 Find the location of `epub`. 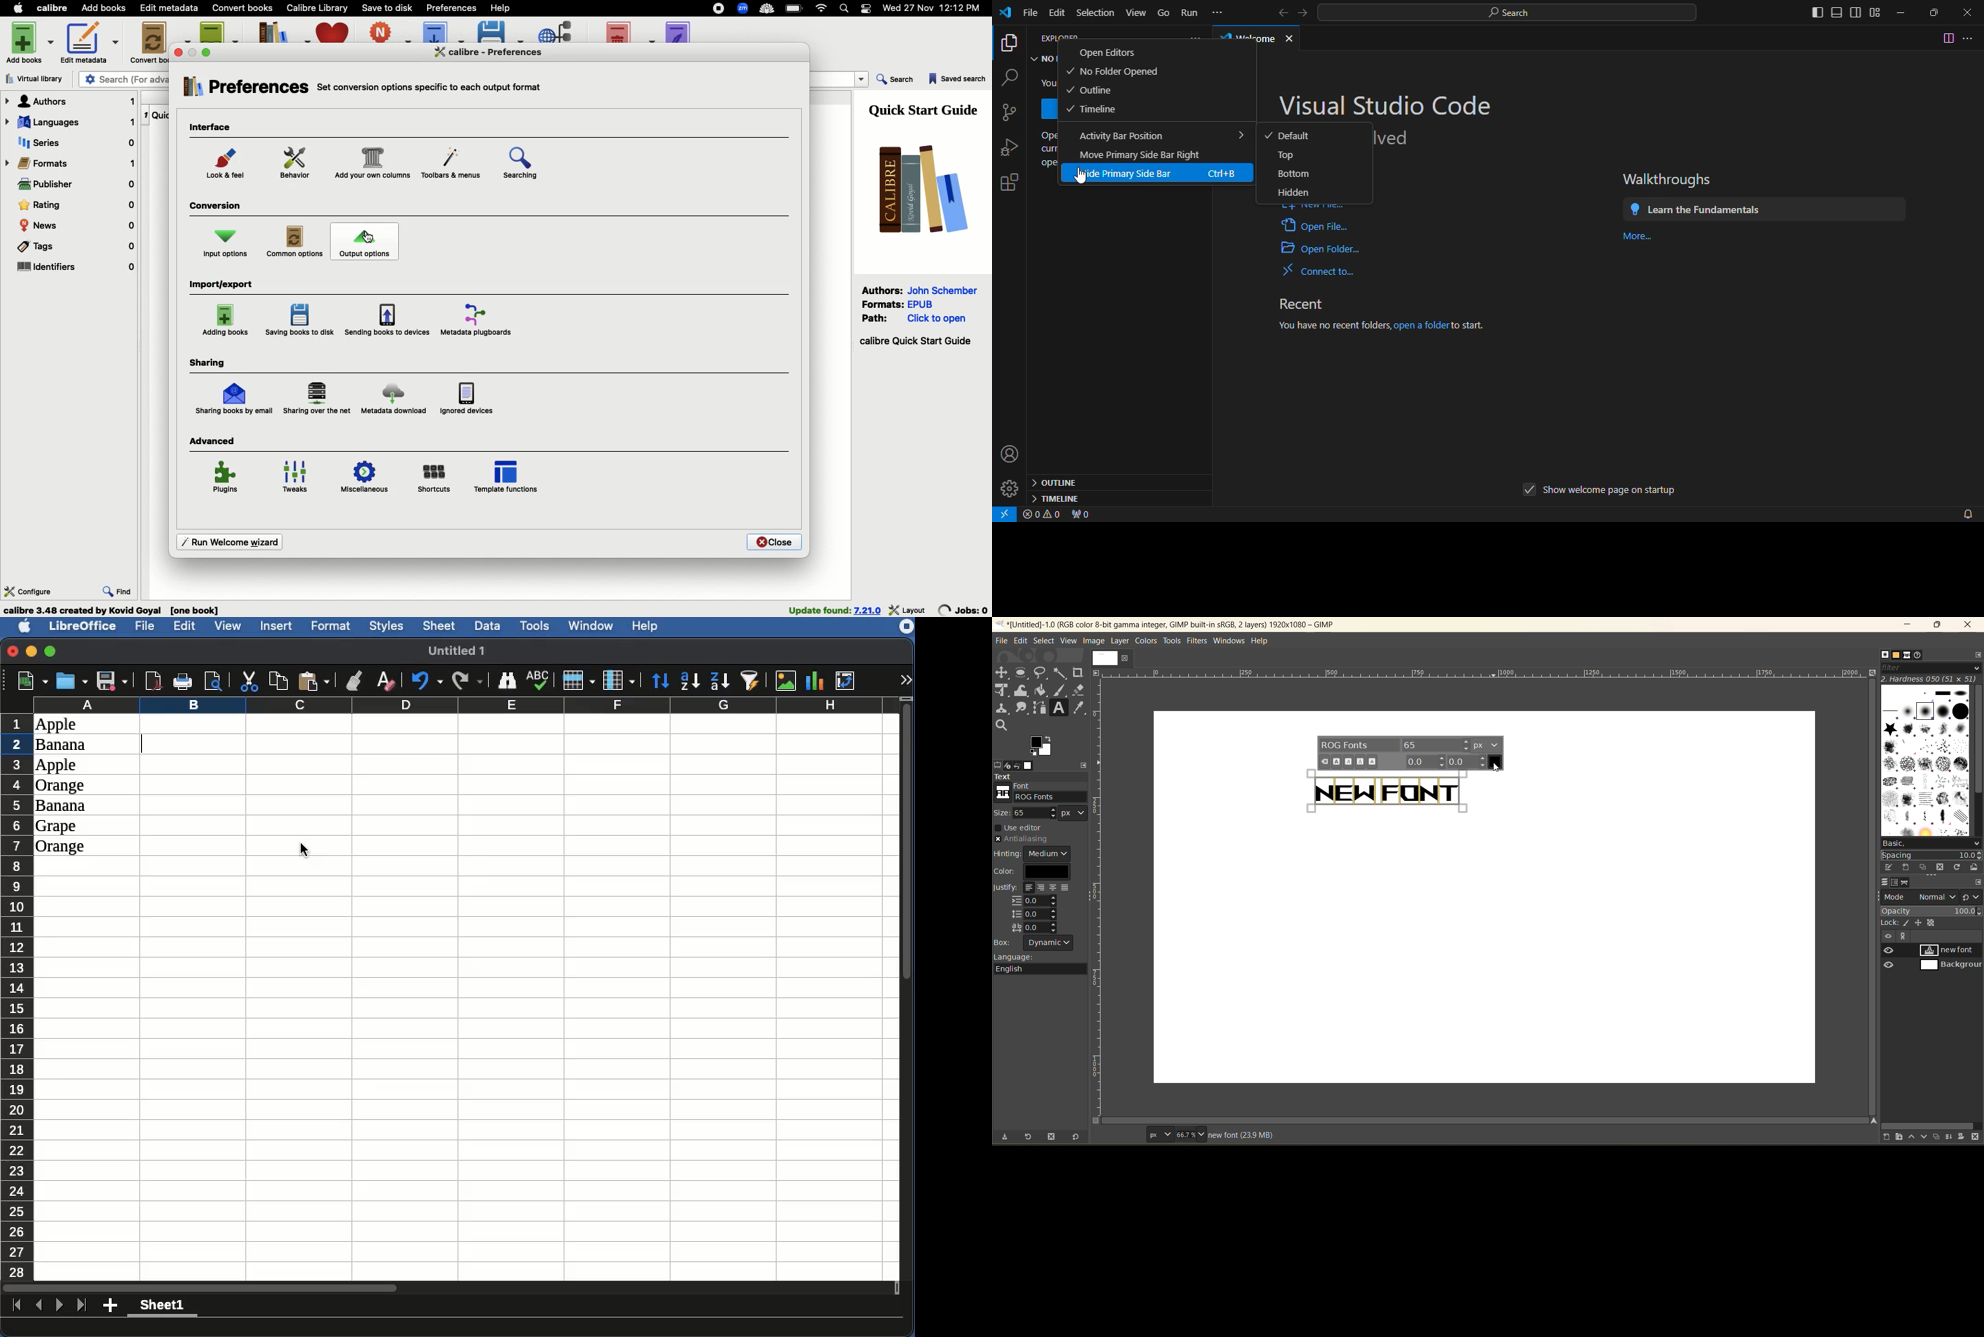

epub is located at coordinates (920, 304).